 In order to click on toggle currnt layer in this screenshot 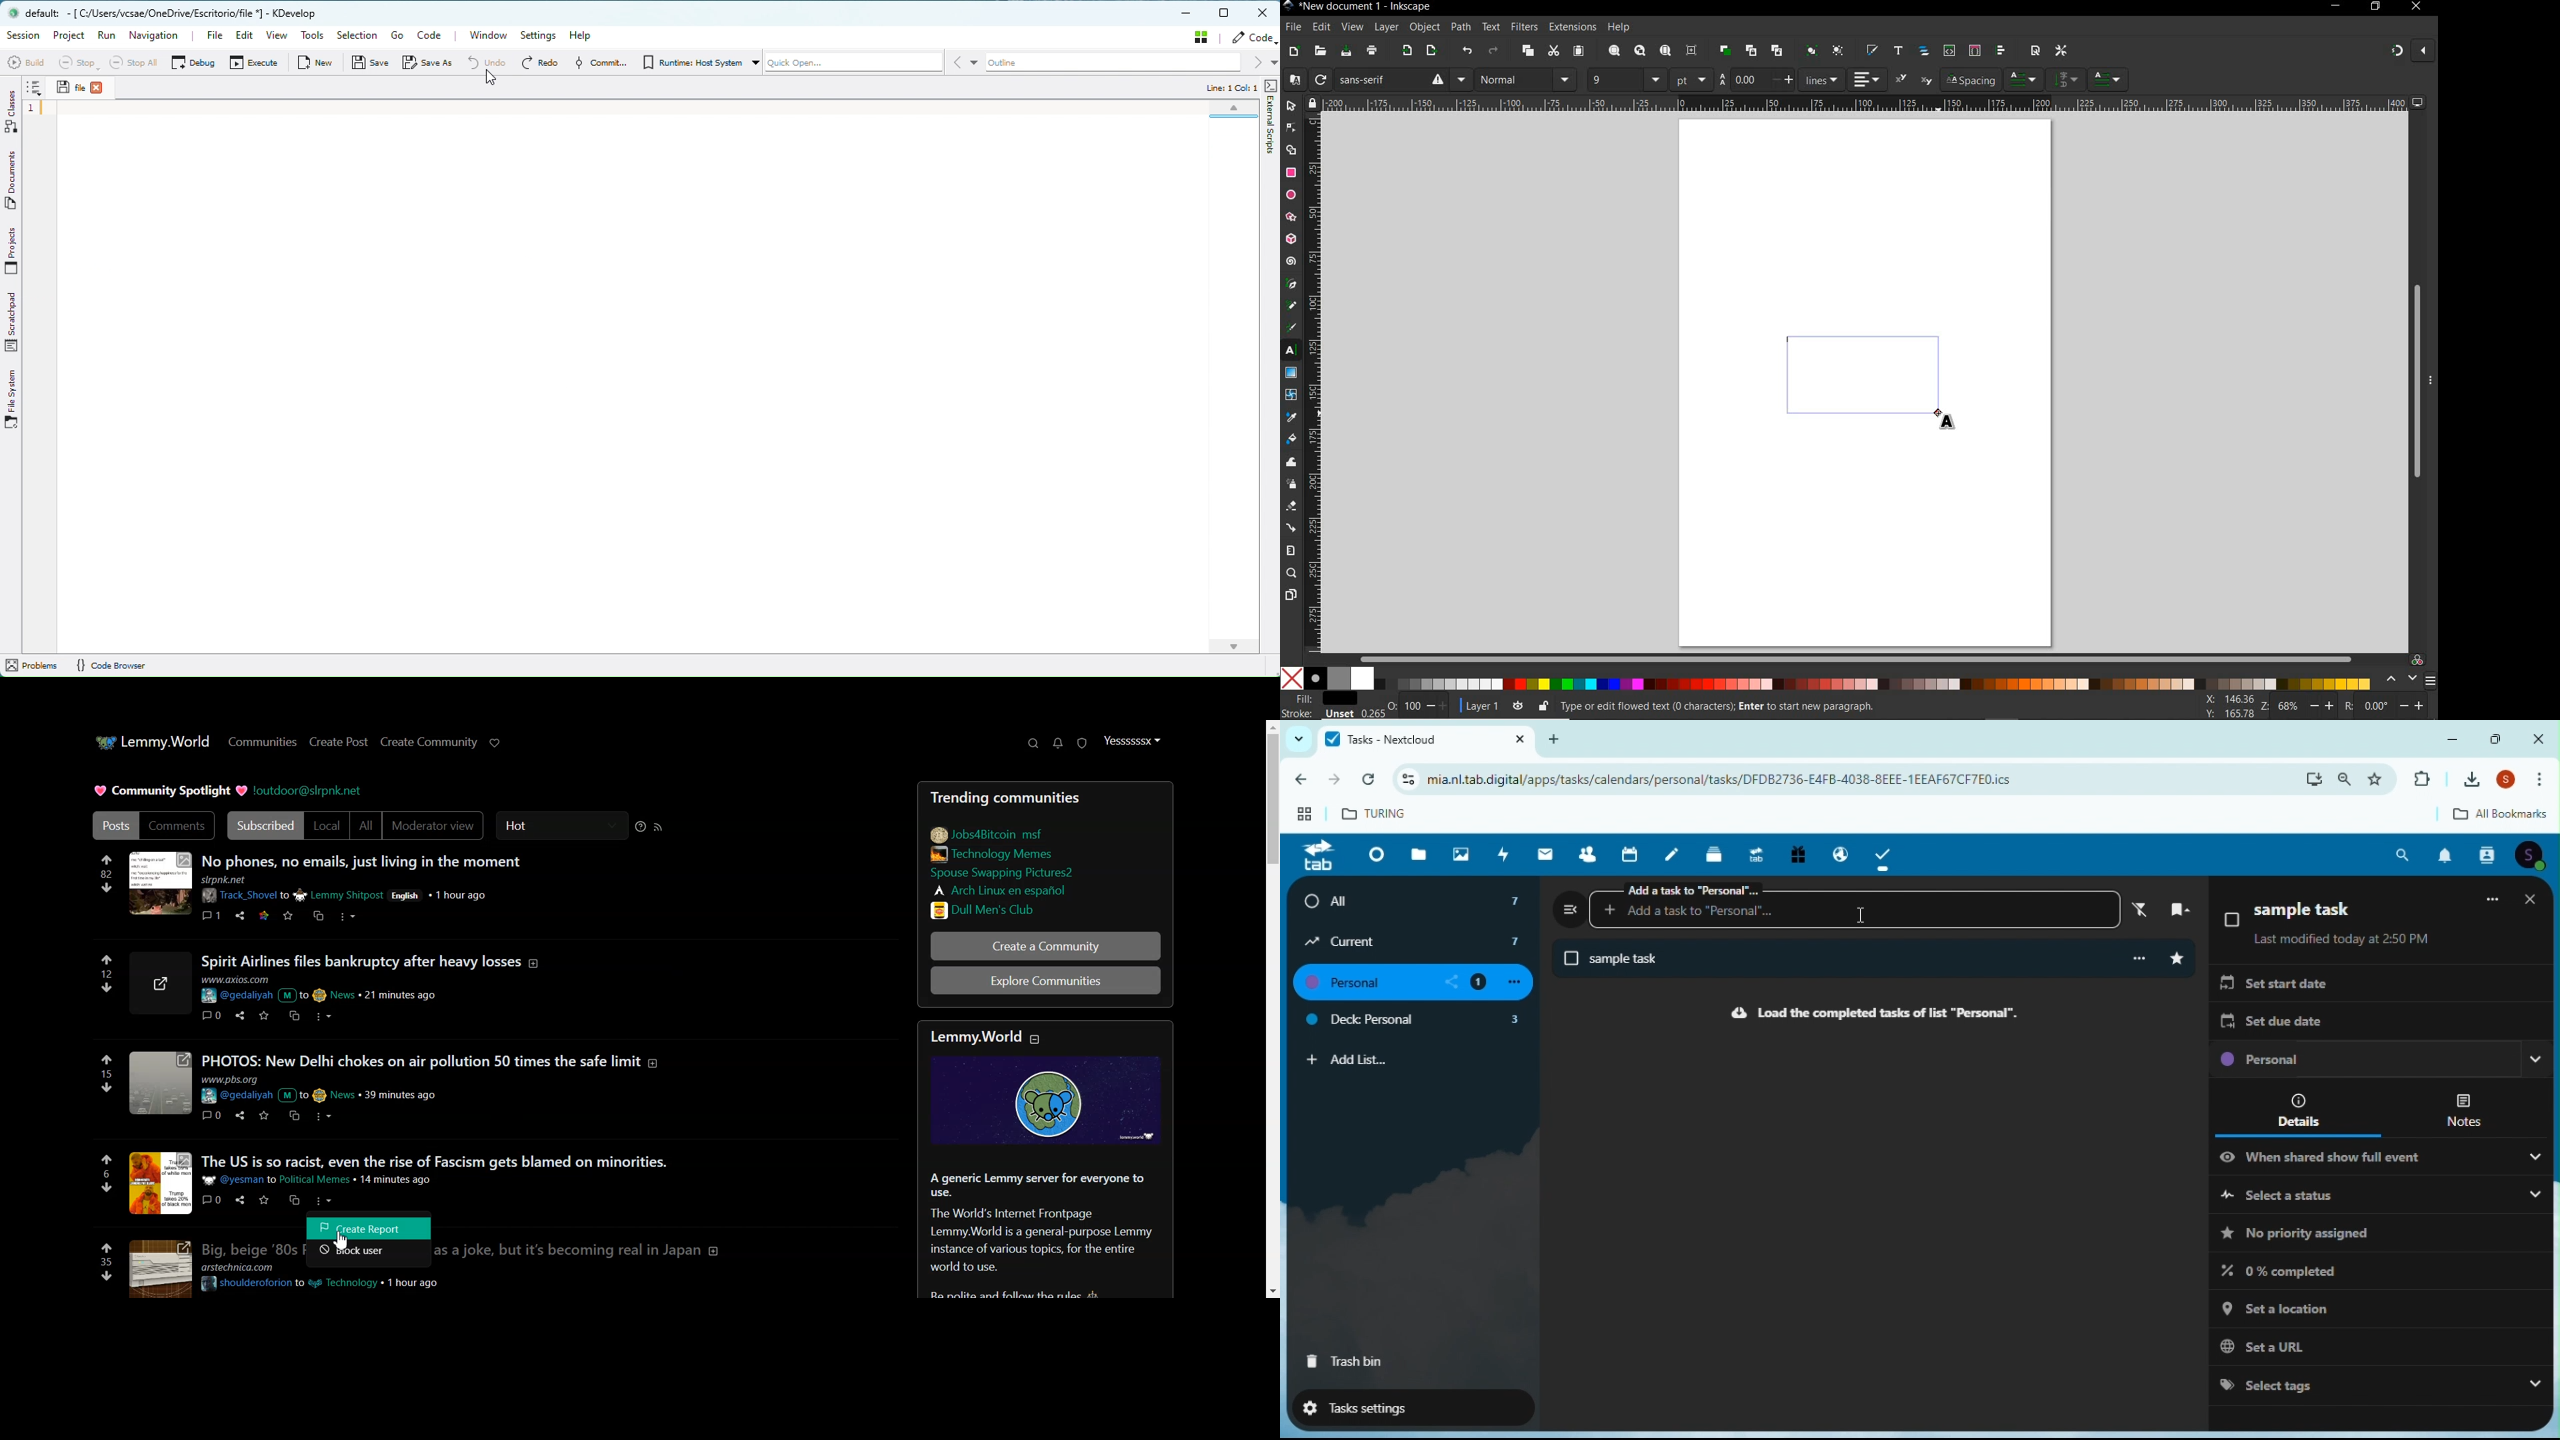, I will do `click(1518, 705)`.